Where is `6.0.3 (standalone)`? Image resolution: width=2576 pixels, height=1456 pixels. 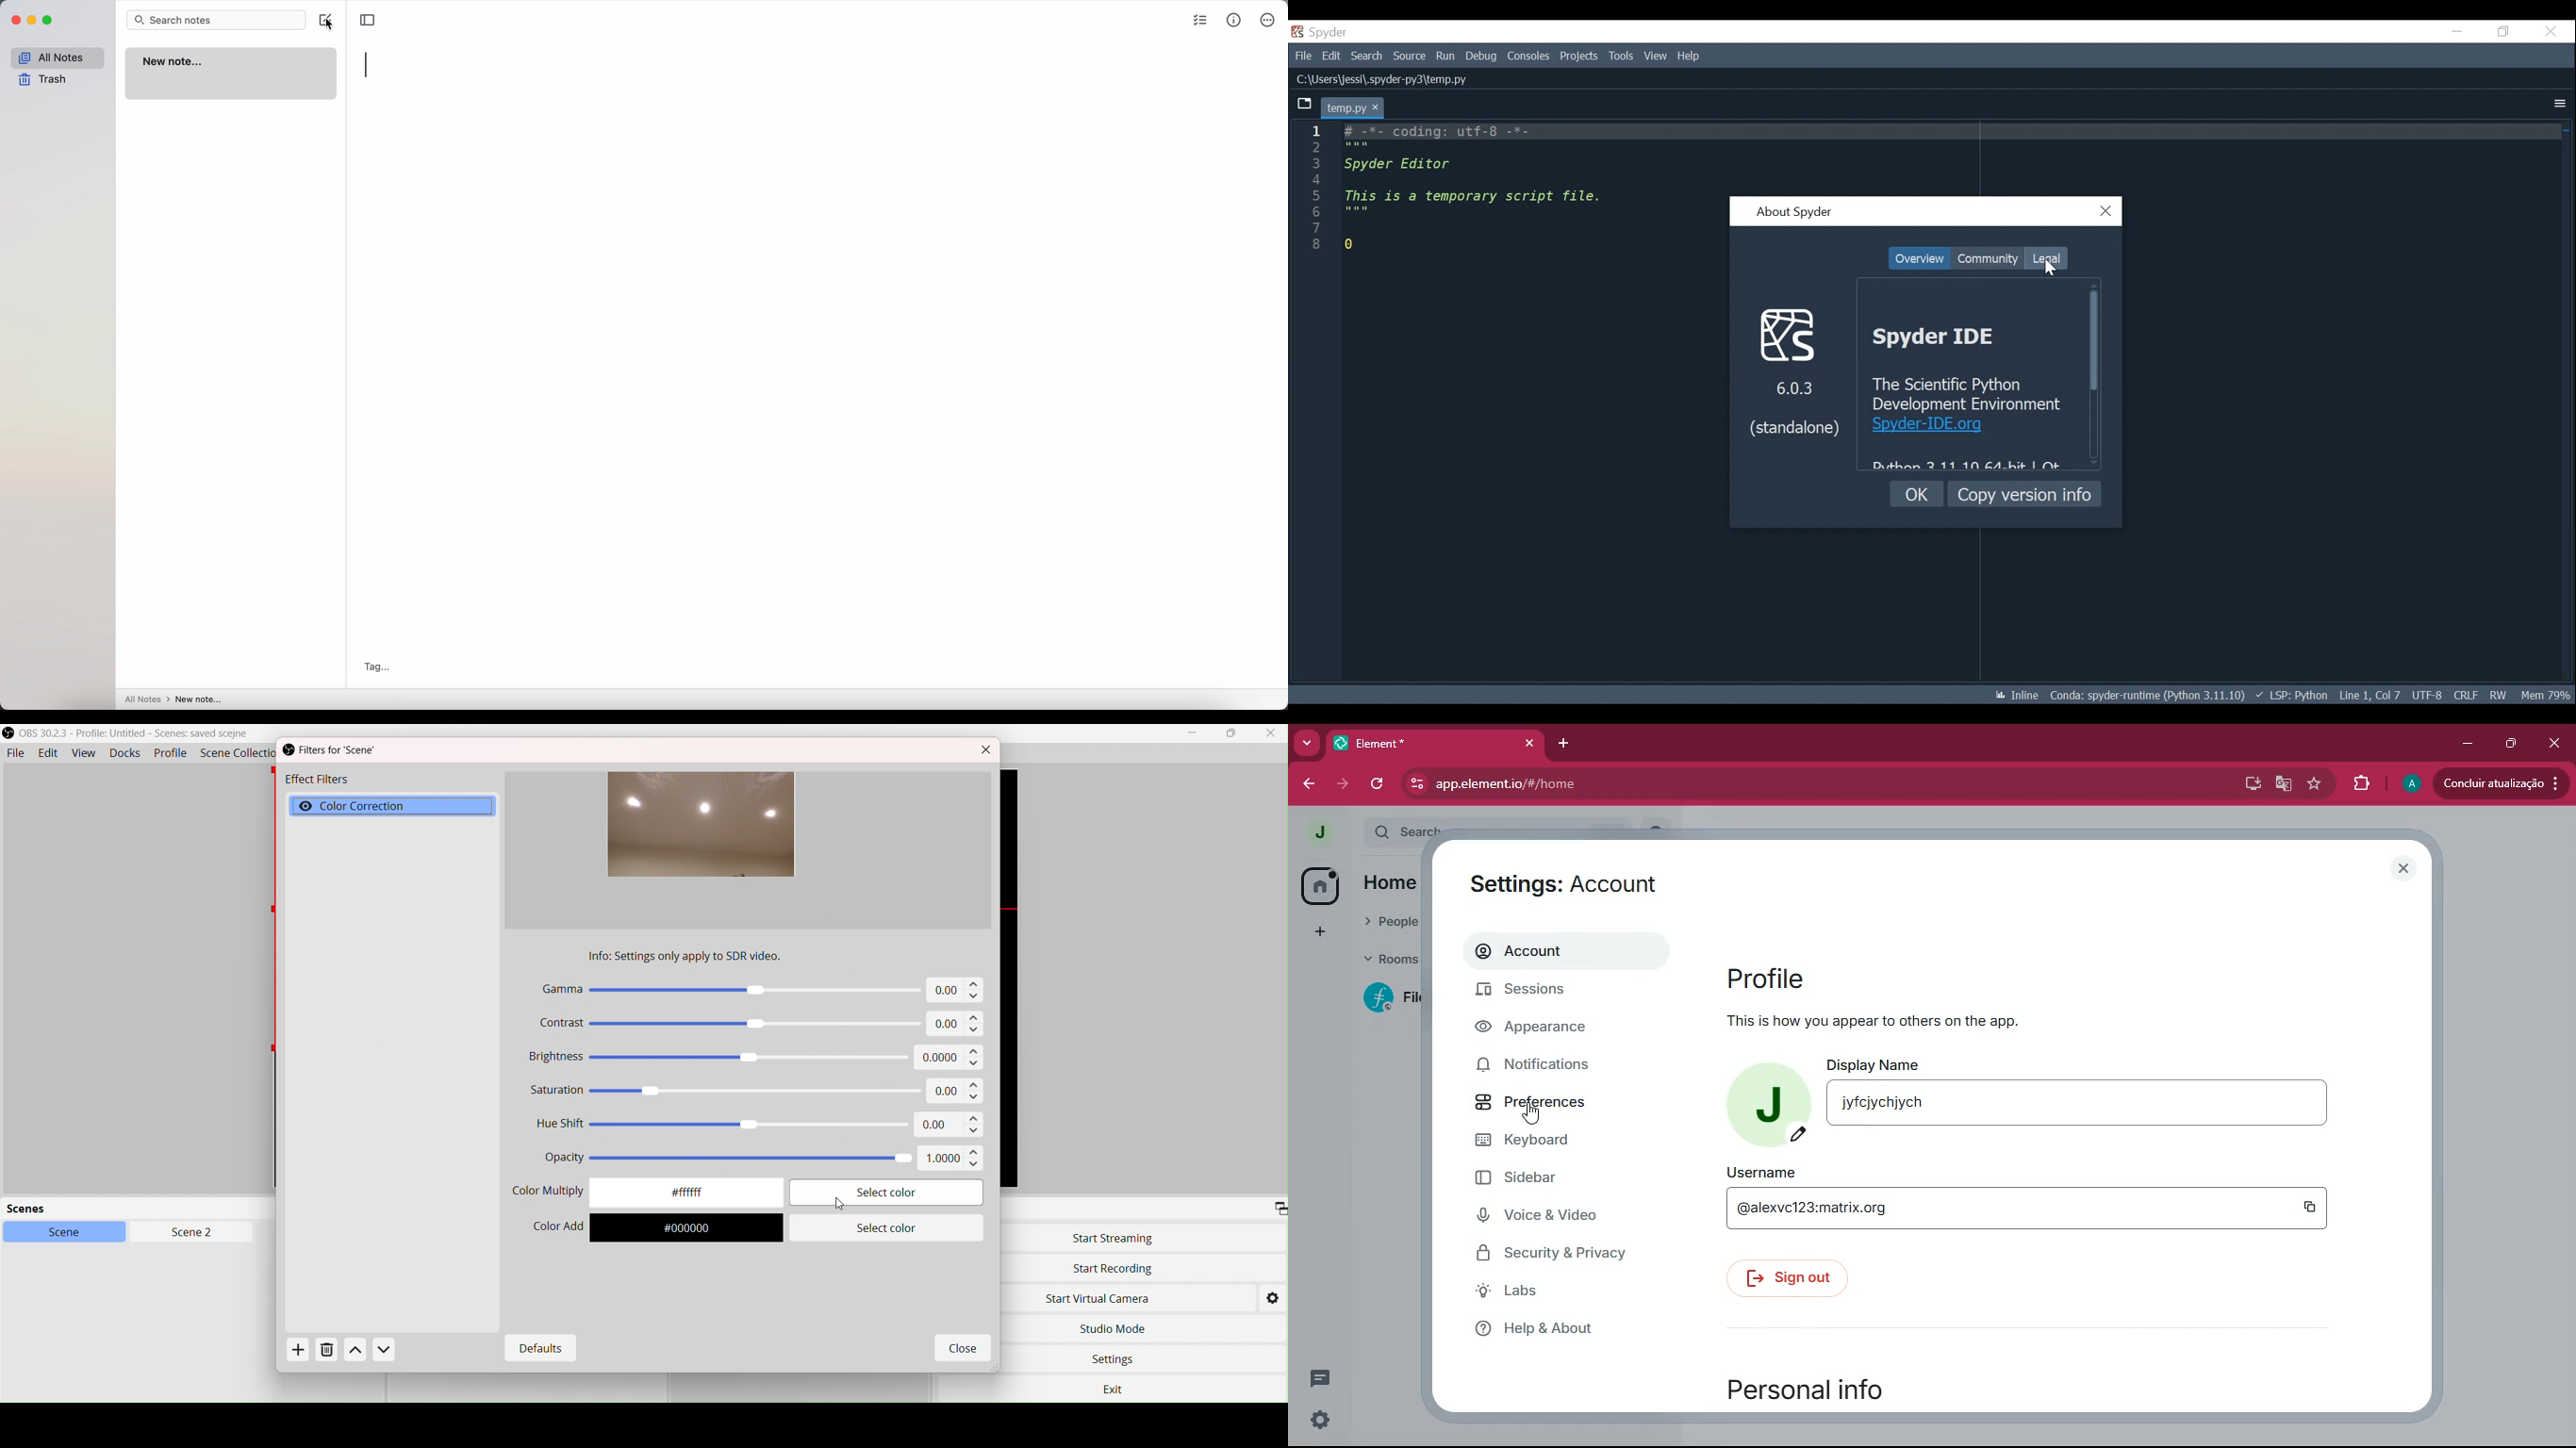 6.0.3 (standalone) is located at coordinates (1794, 370).